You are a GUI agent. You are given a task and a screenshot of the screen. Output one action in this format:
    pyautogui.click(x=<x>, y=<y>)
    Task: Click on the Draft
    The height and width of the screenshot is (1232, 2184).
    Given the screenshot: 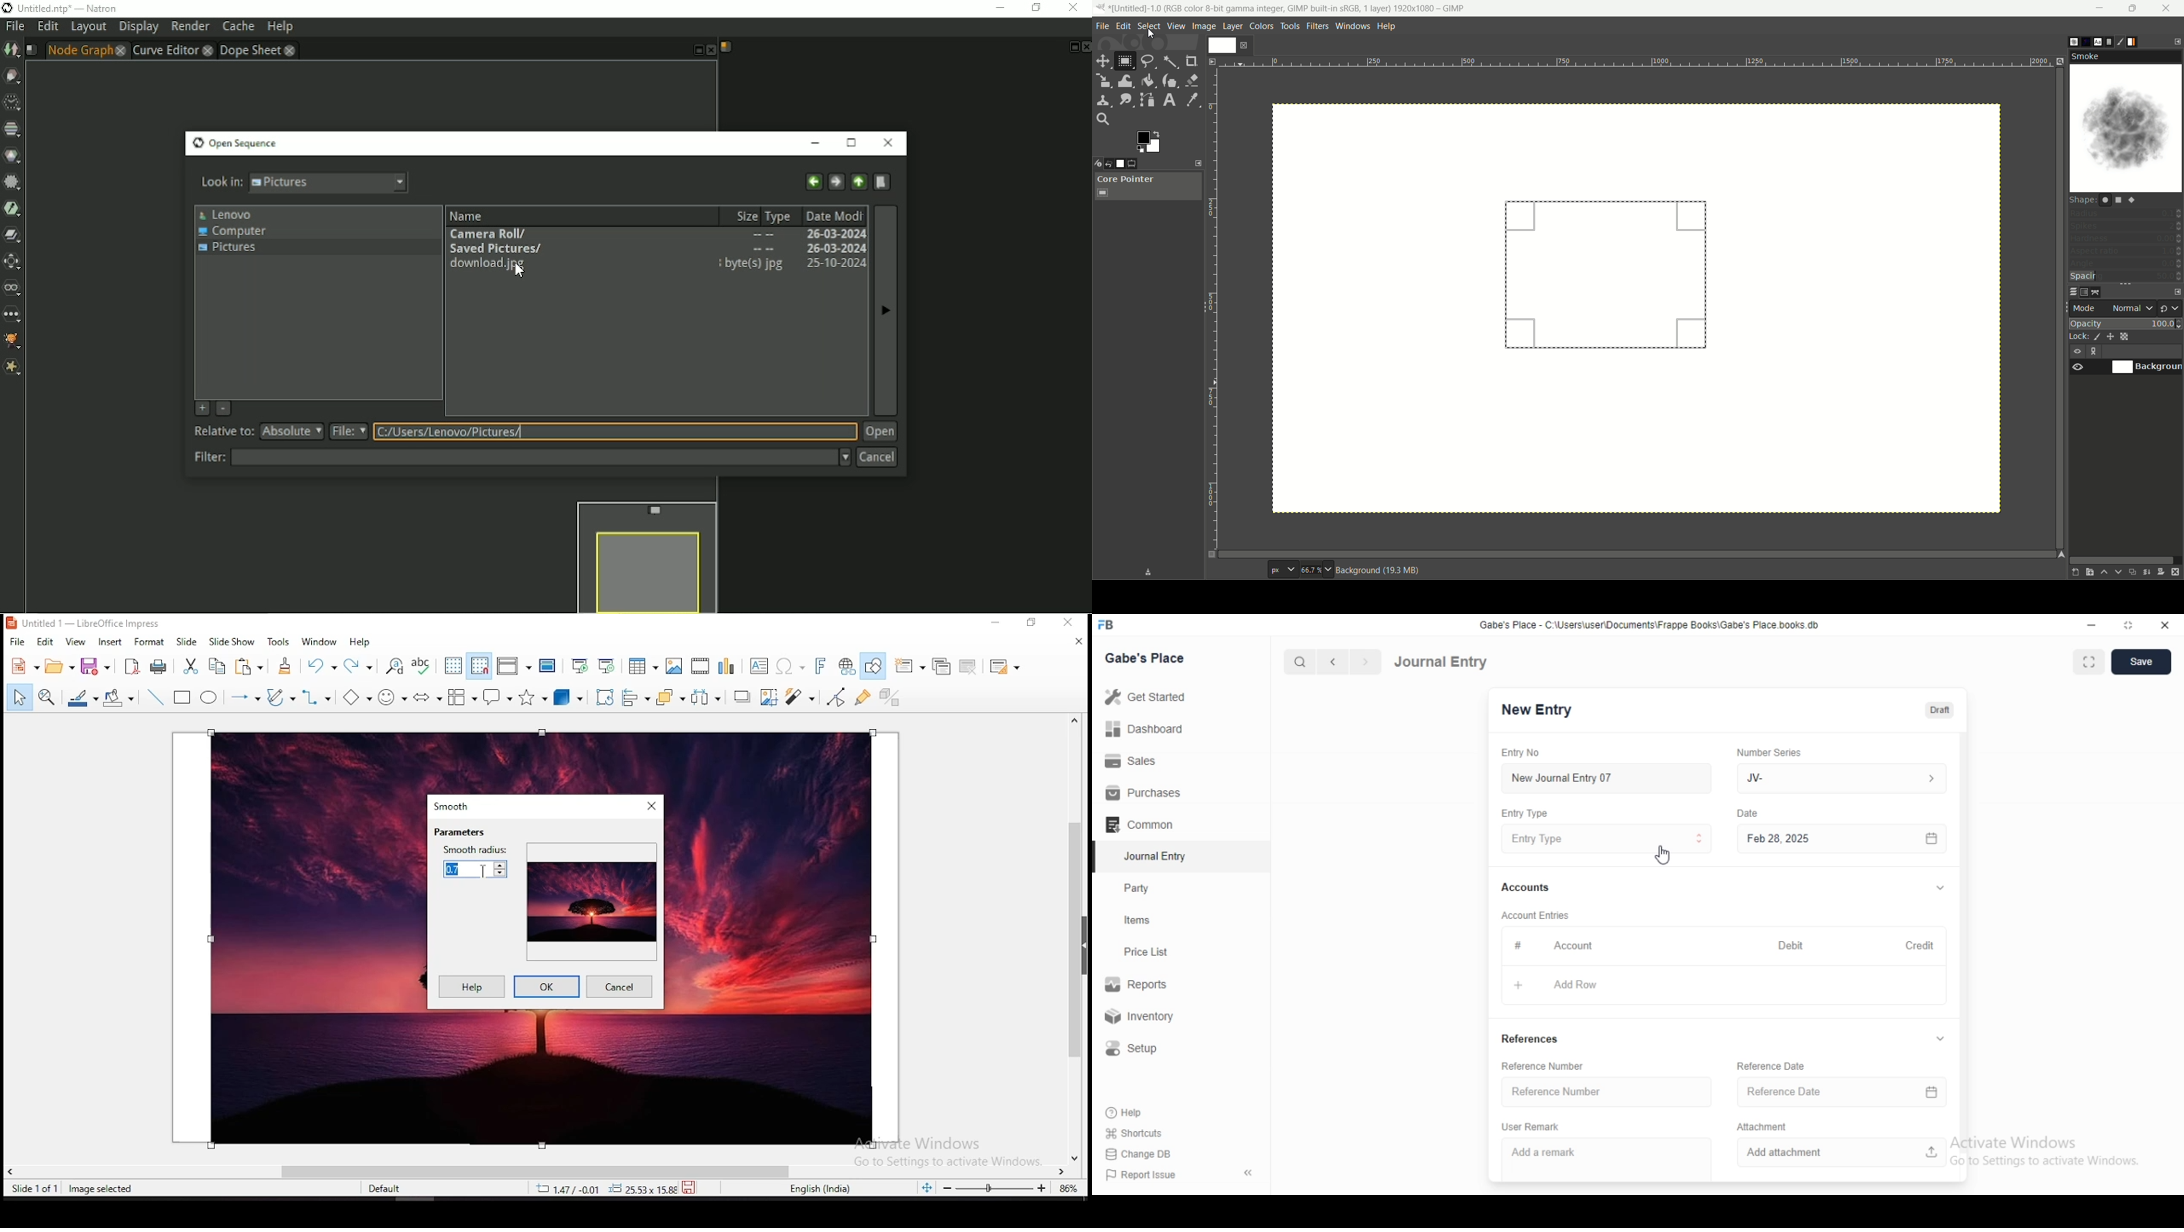 What is the action you would take?
    pyautogui.click(x=1939, y=710)
    